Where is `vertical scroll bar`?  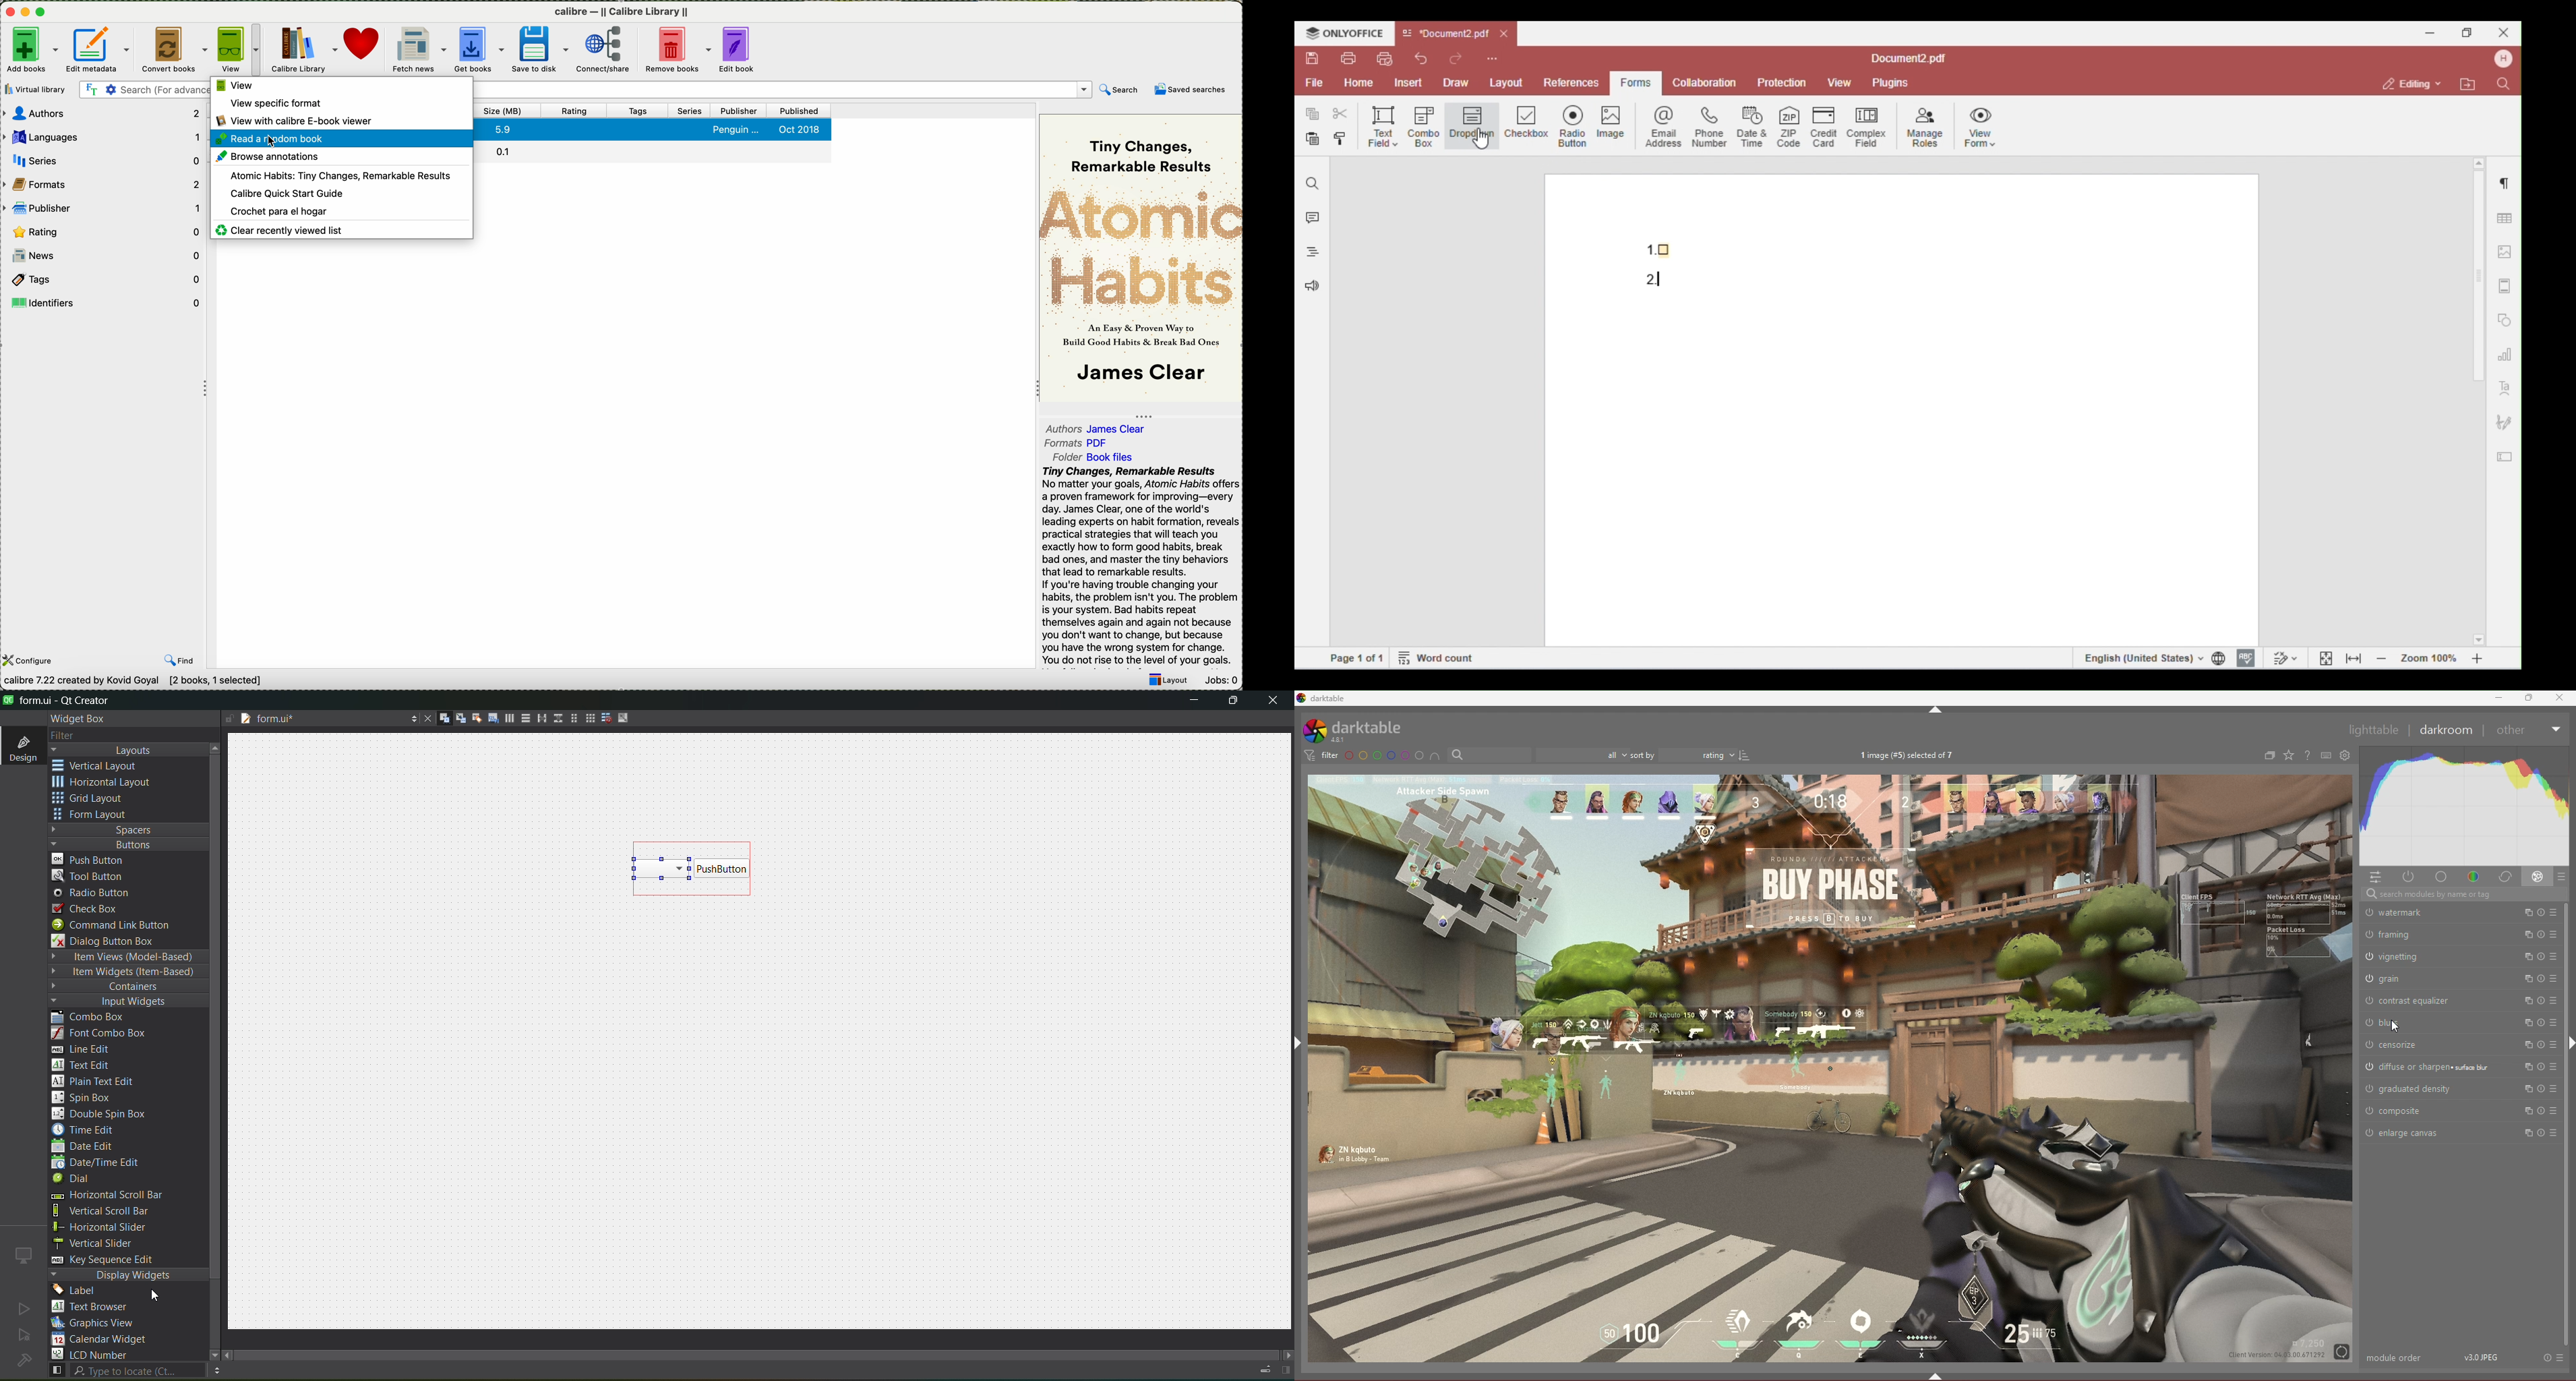 vertical scroll bar is located at coordinates (116, 1211).